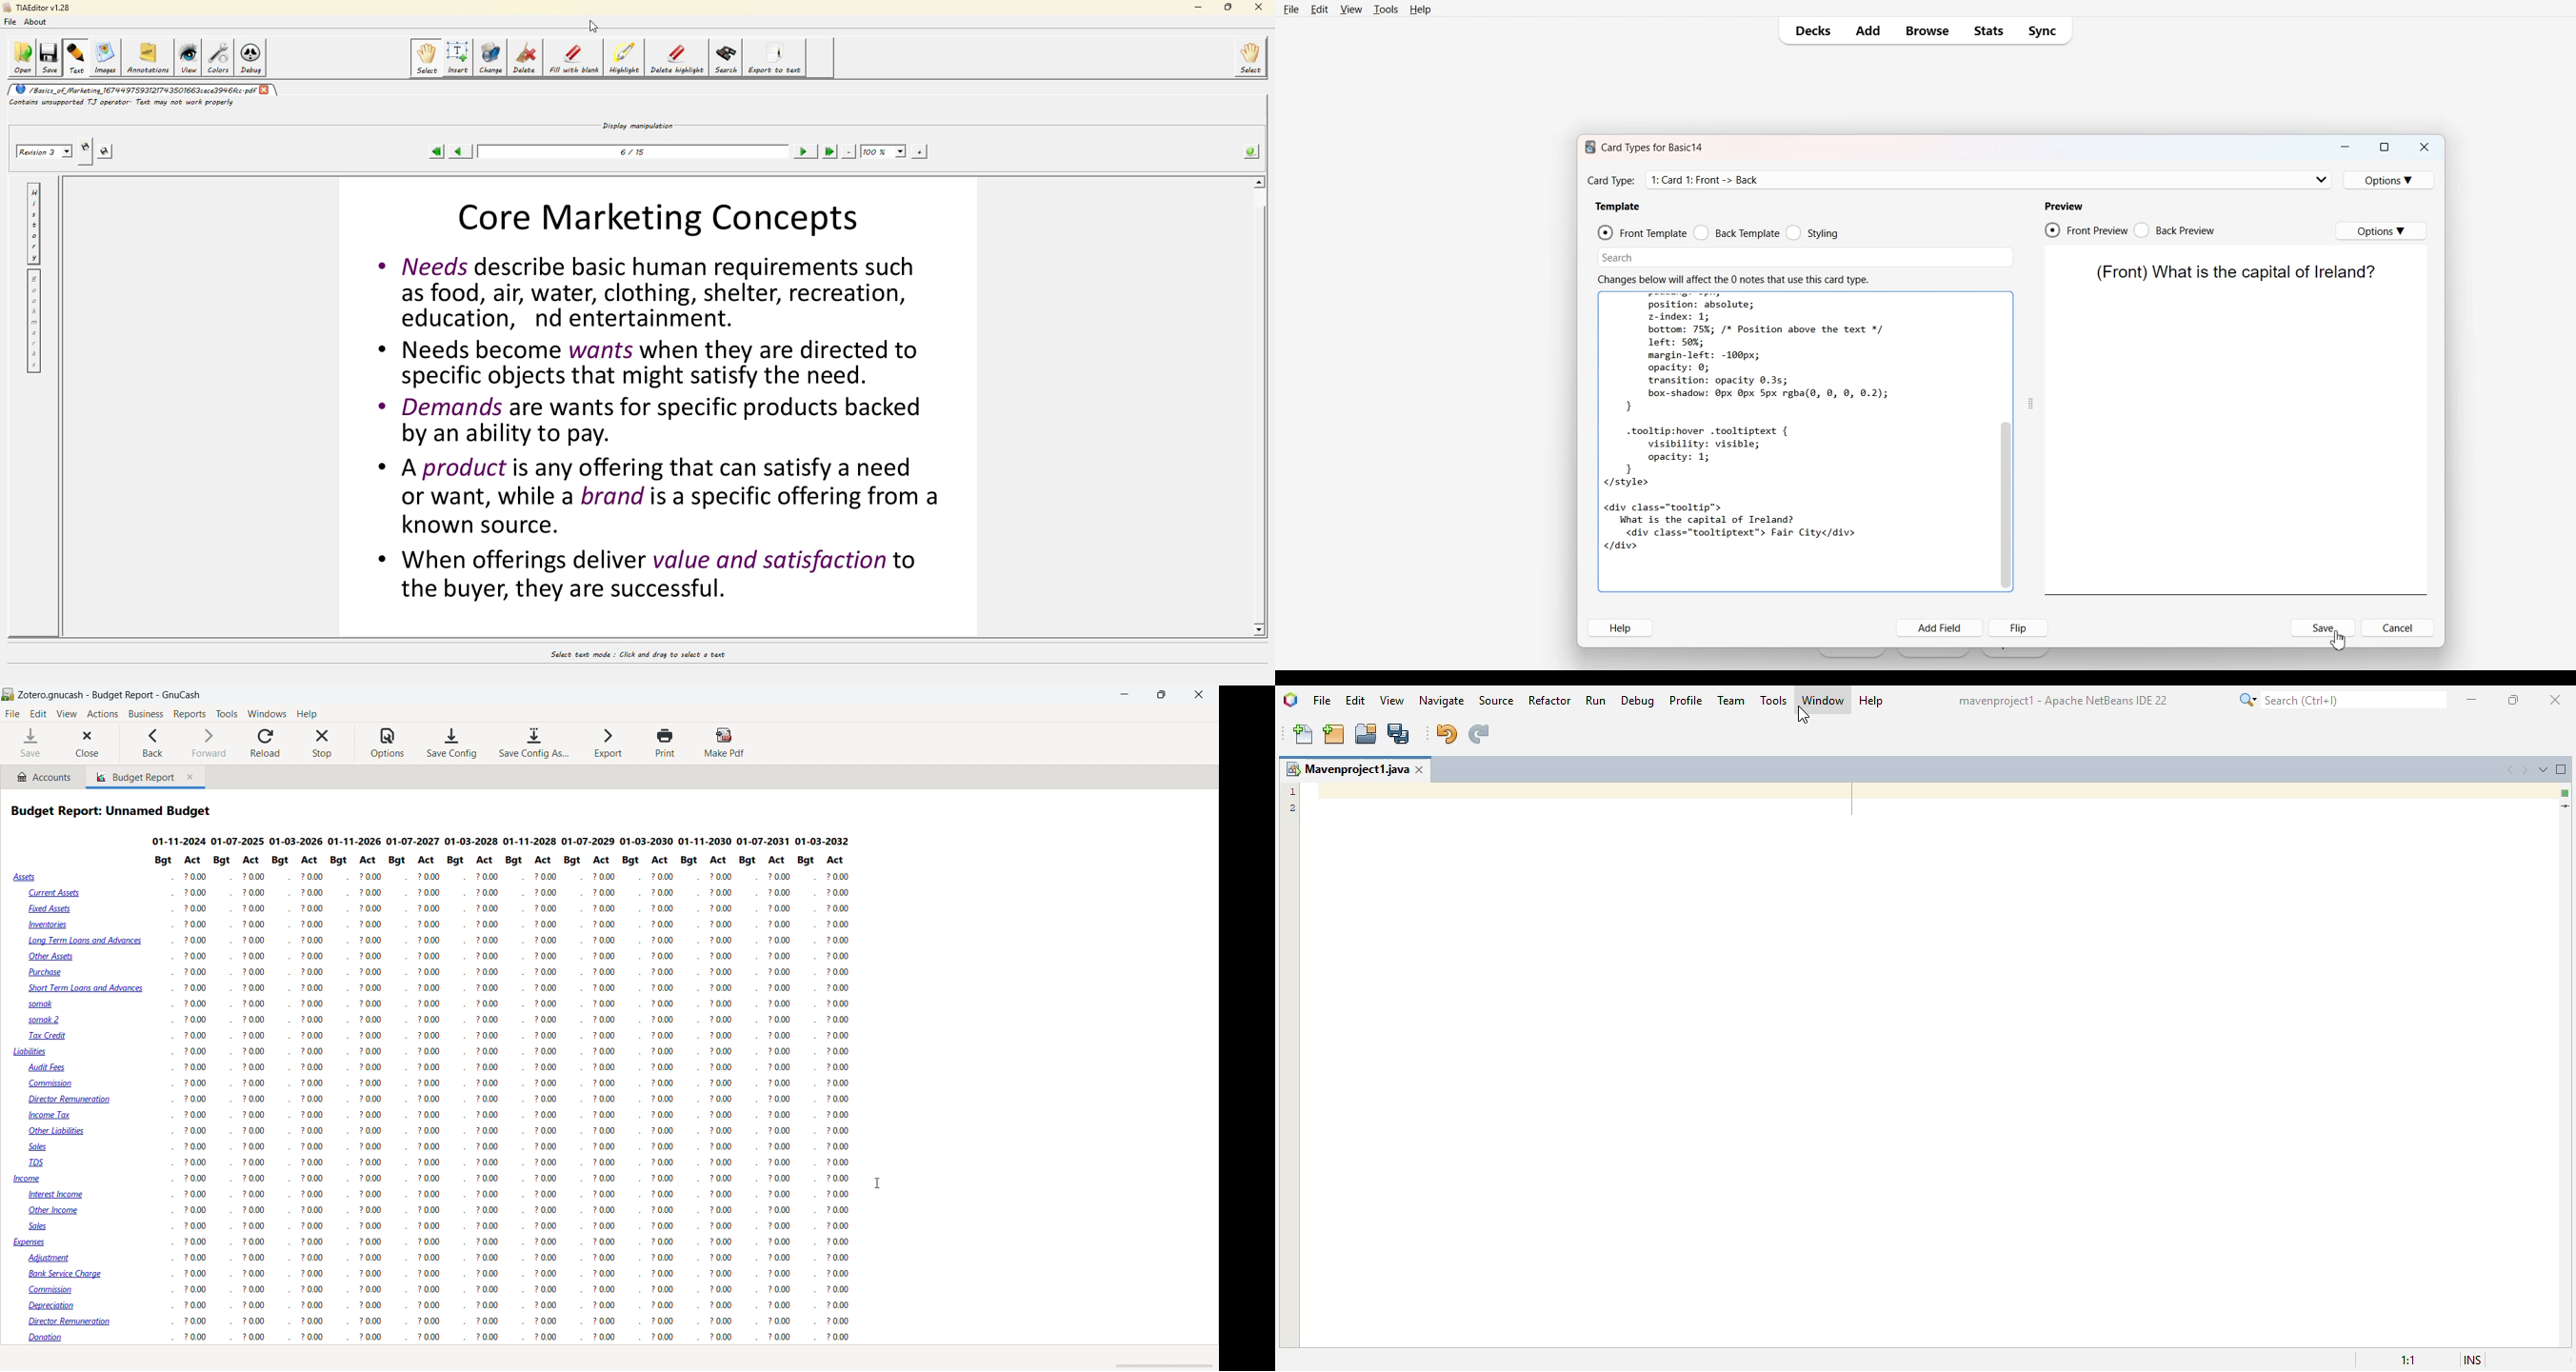 This screenshot has height=1372, width=2576. I want to click on run, so click(1595, 700).